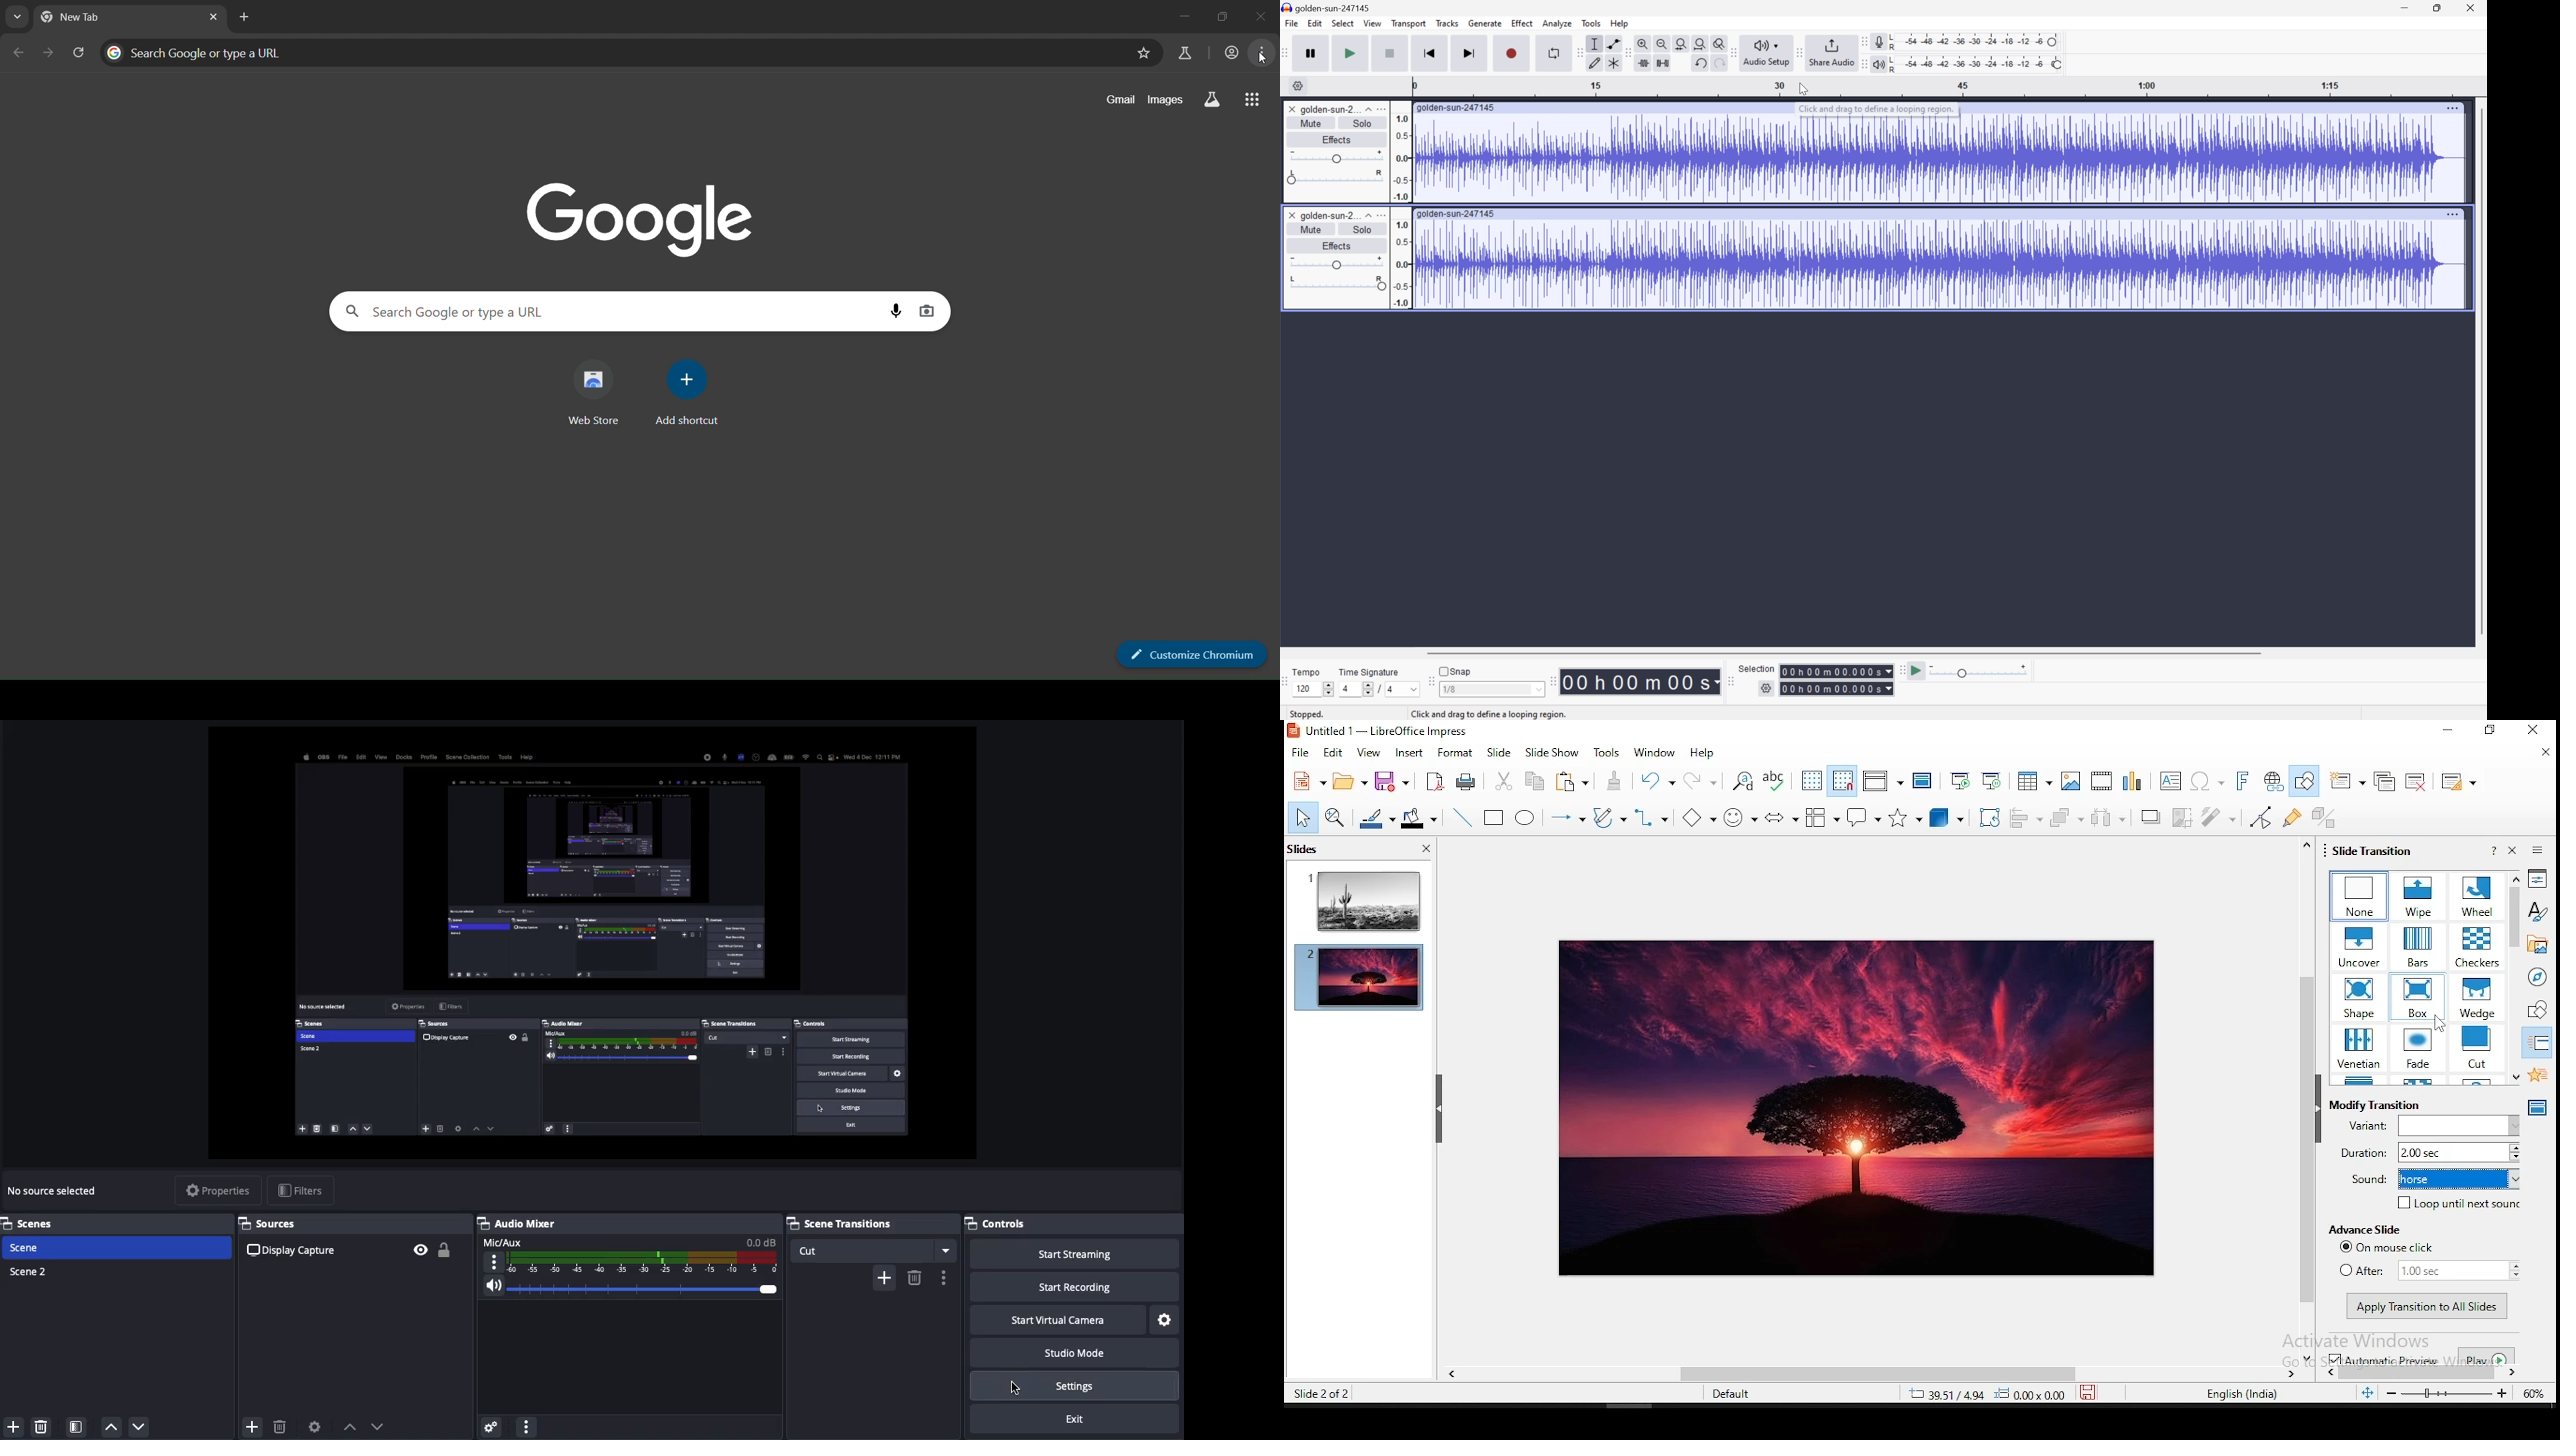 This screenshot has height=1456, width=2576. I want to click on Time, so click(1640, 682).